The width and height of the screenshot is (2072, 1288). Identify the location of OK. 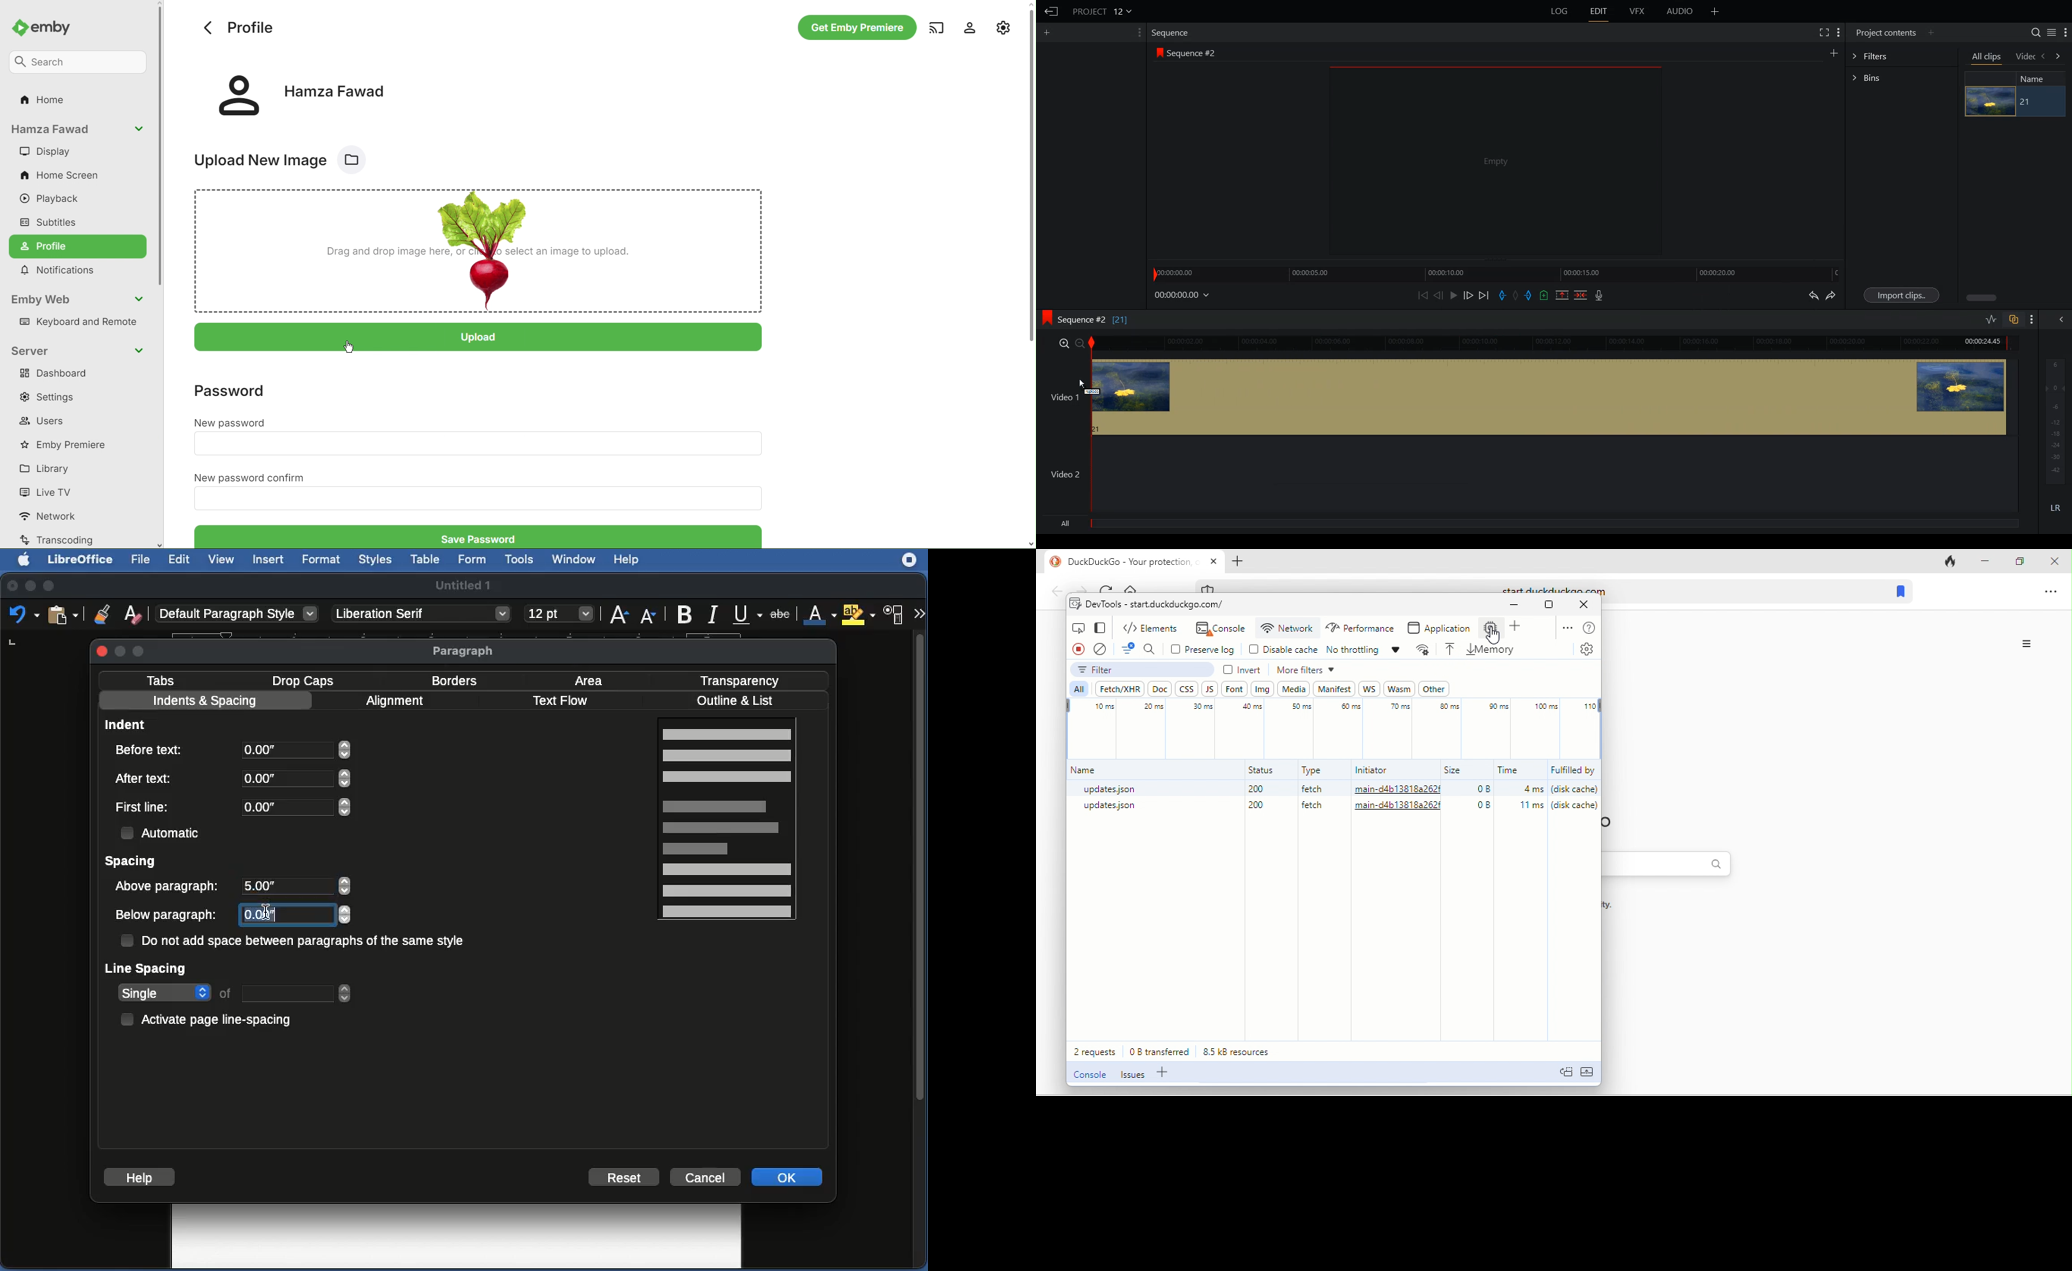
(789, 1177).